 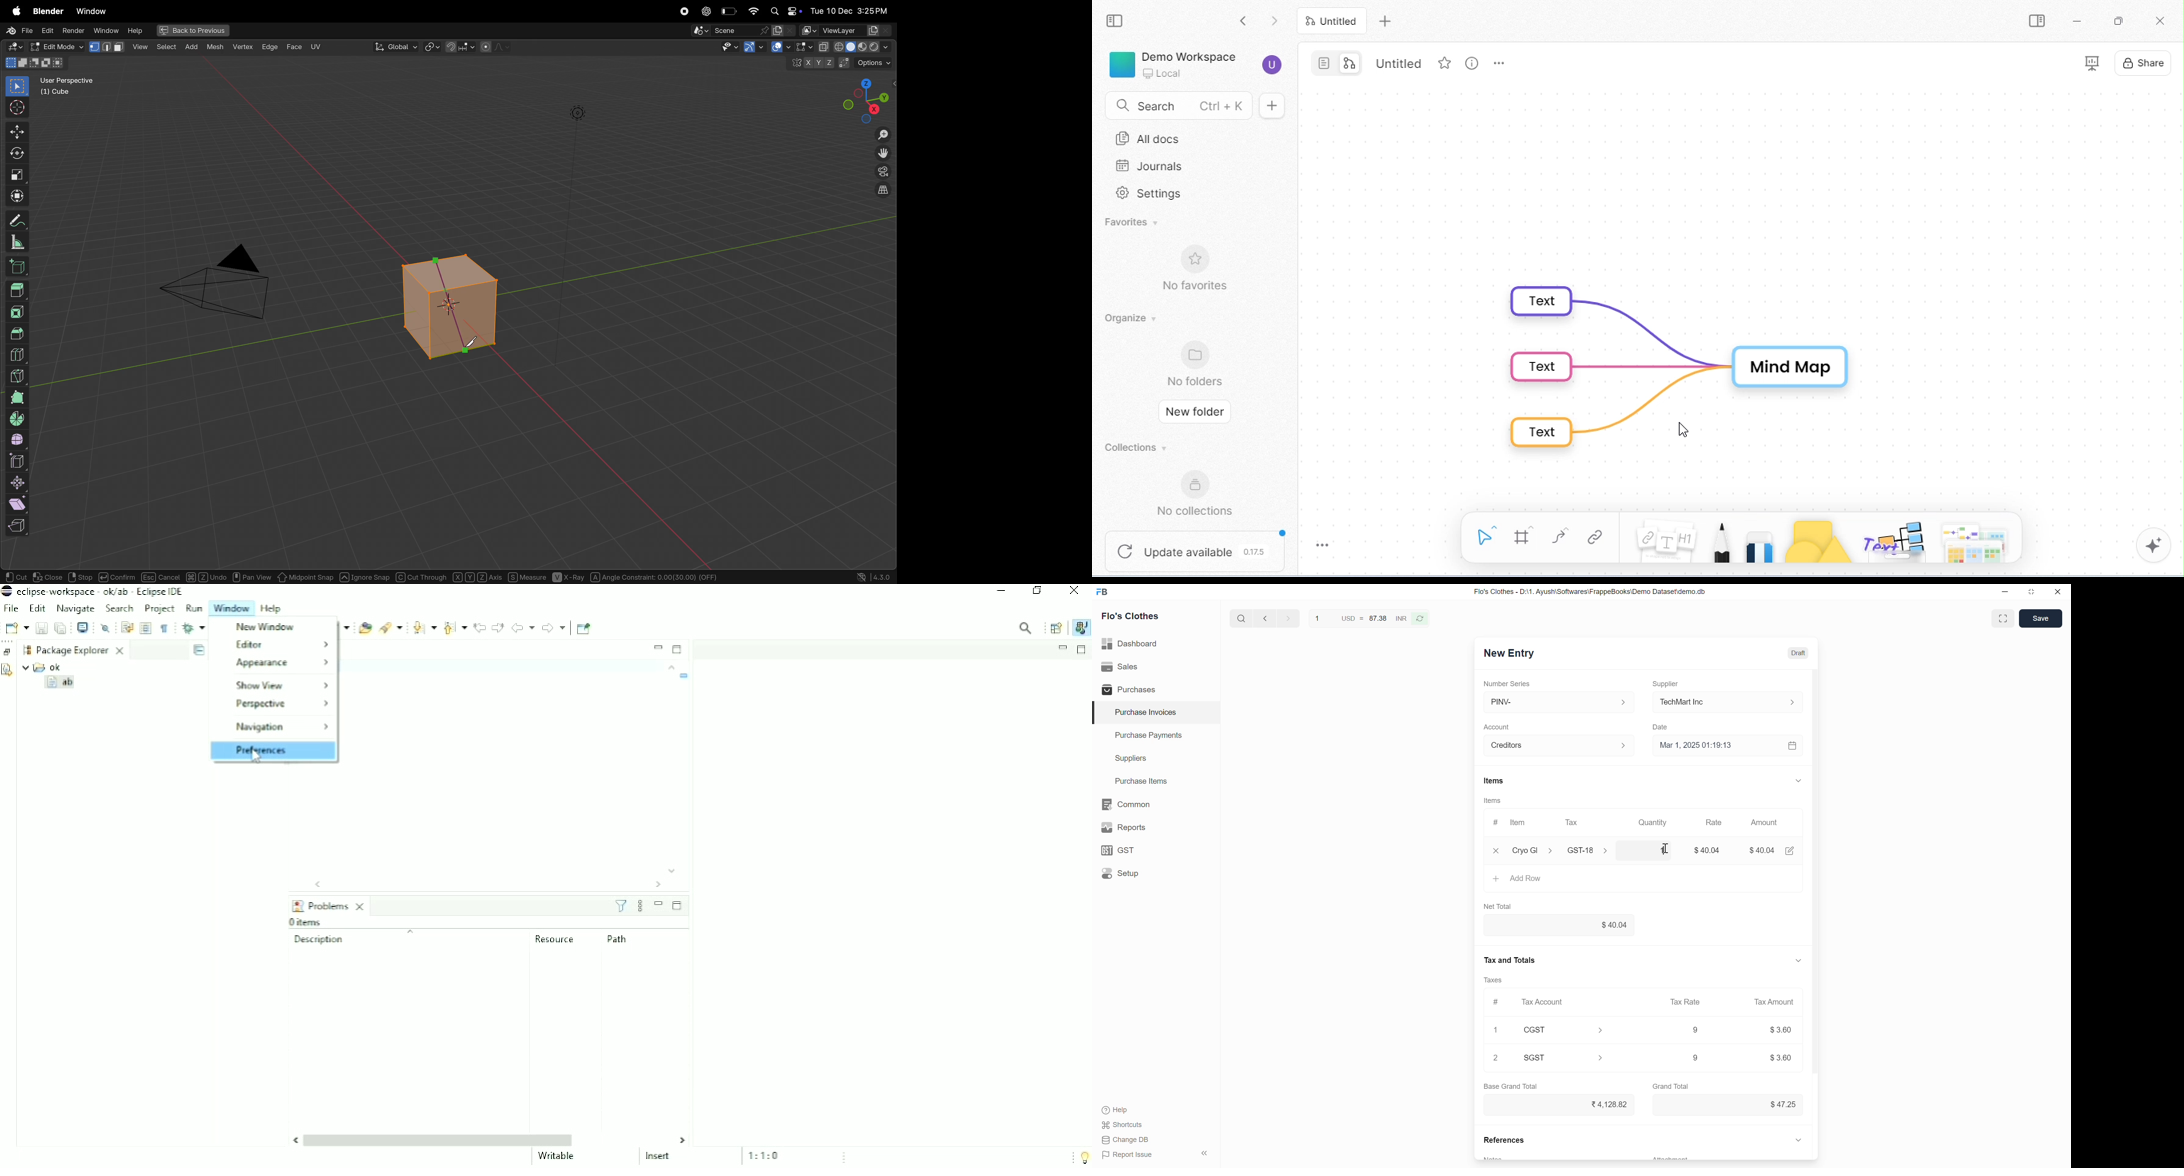 I want to click on Help, so click(x=272, y=608).